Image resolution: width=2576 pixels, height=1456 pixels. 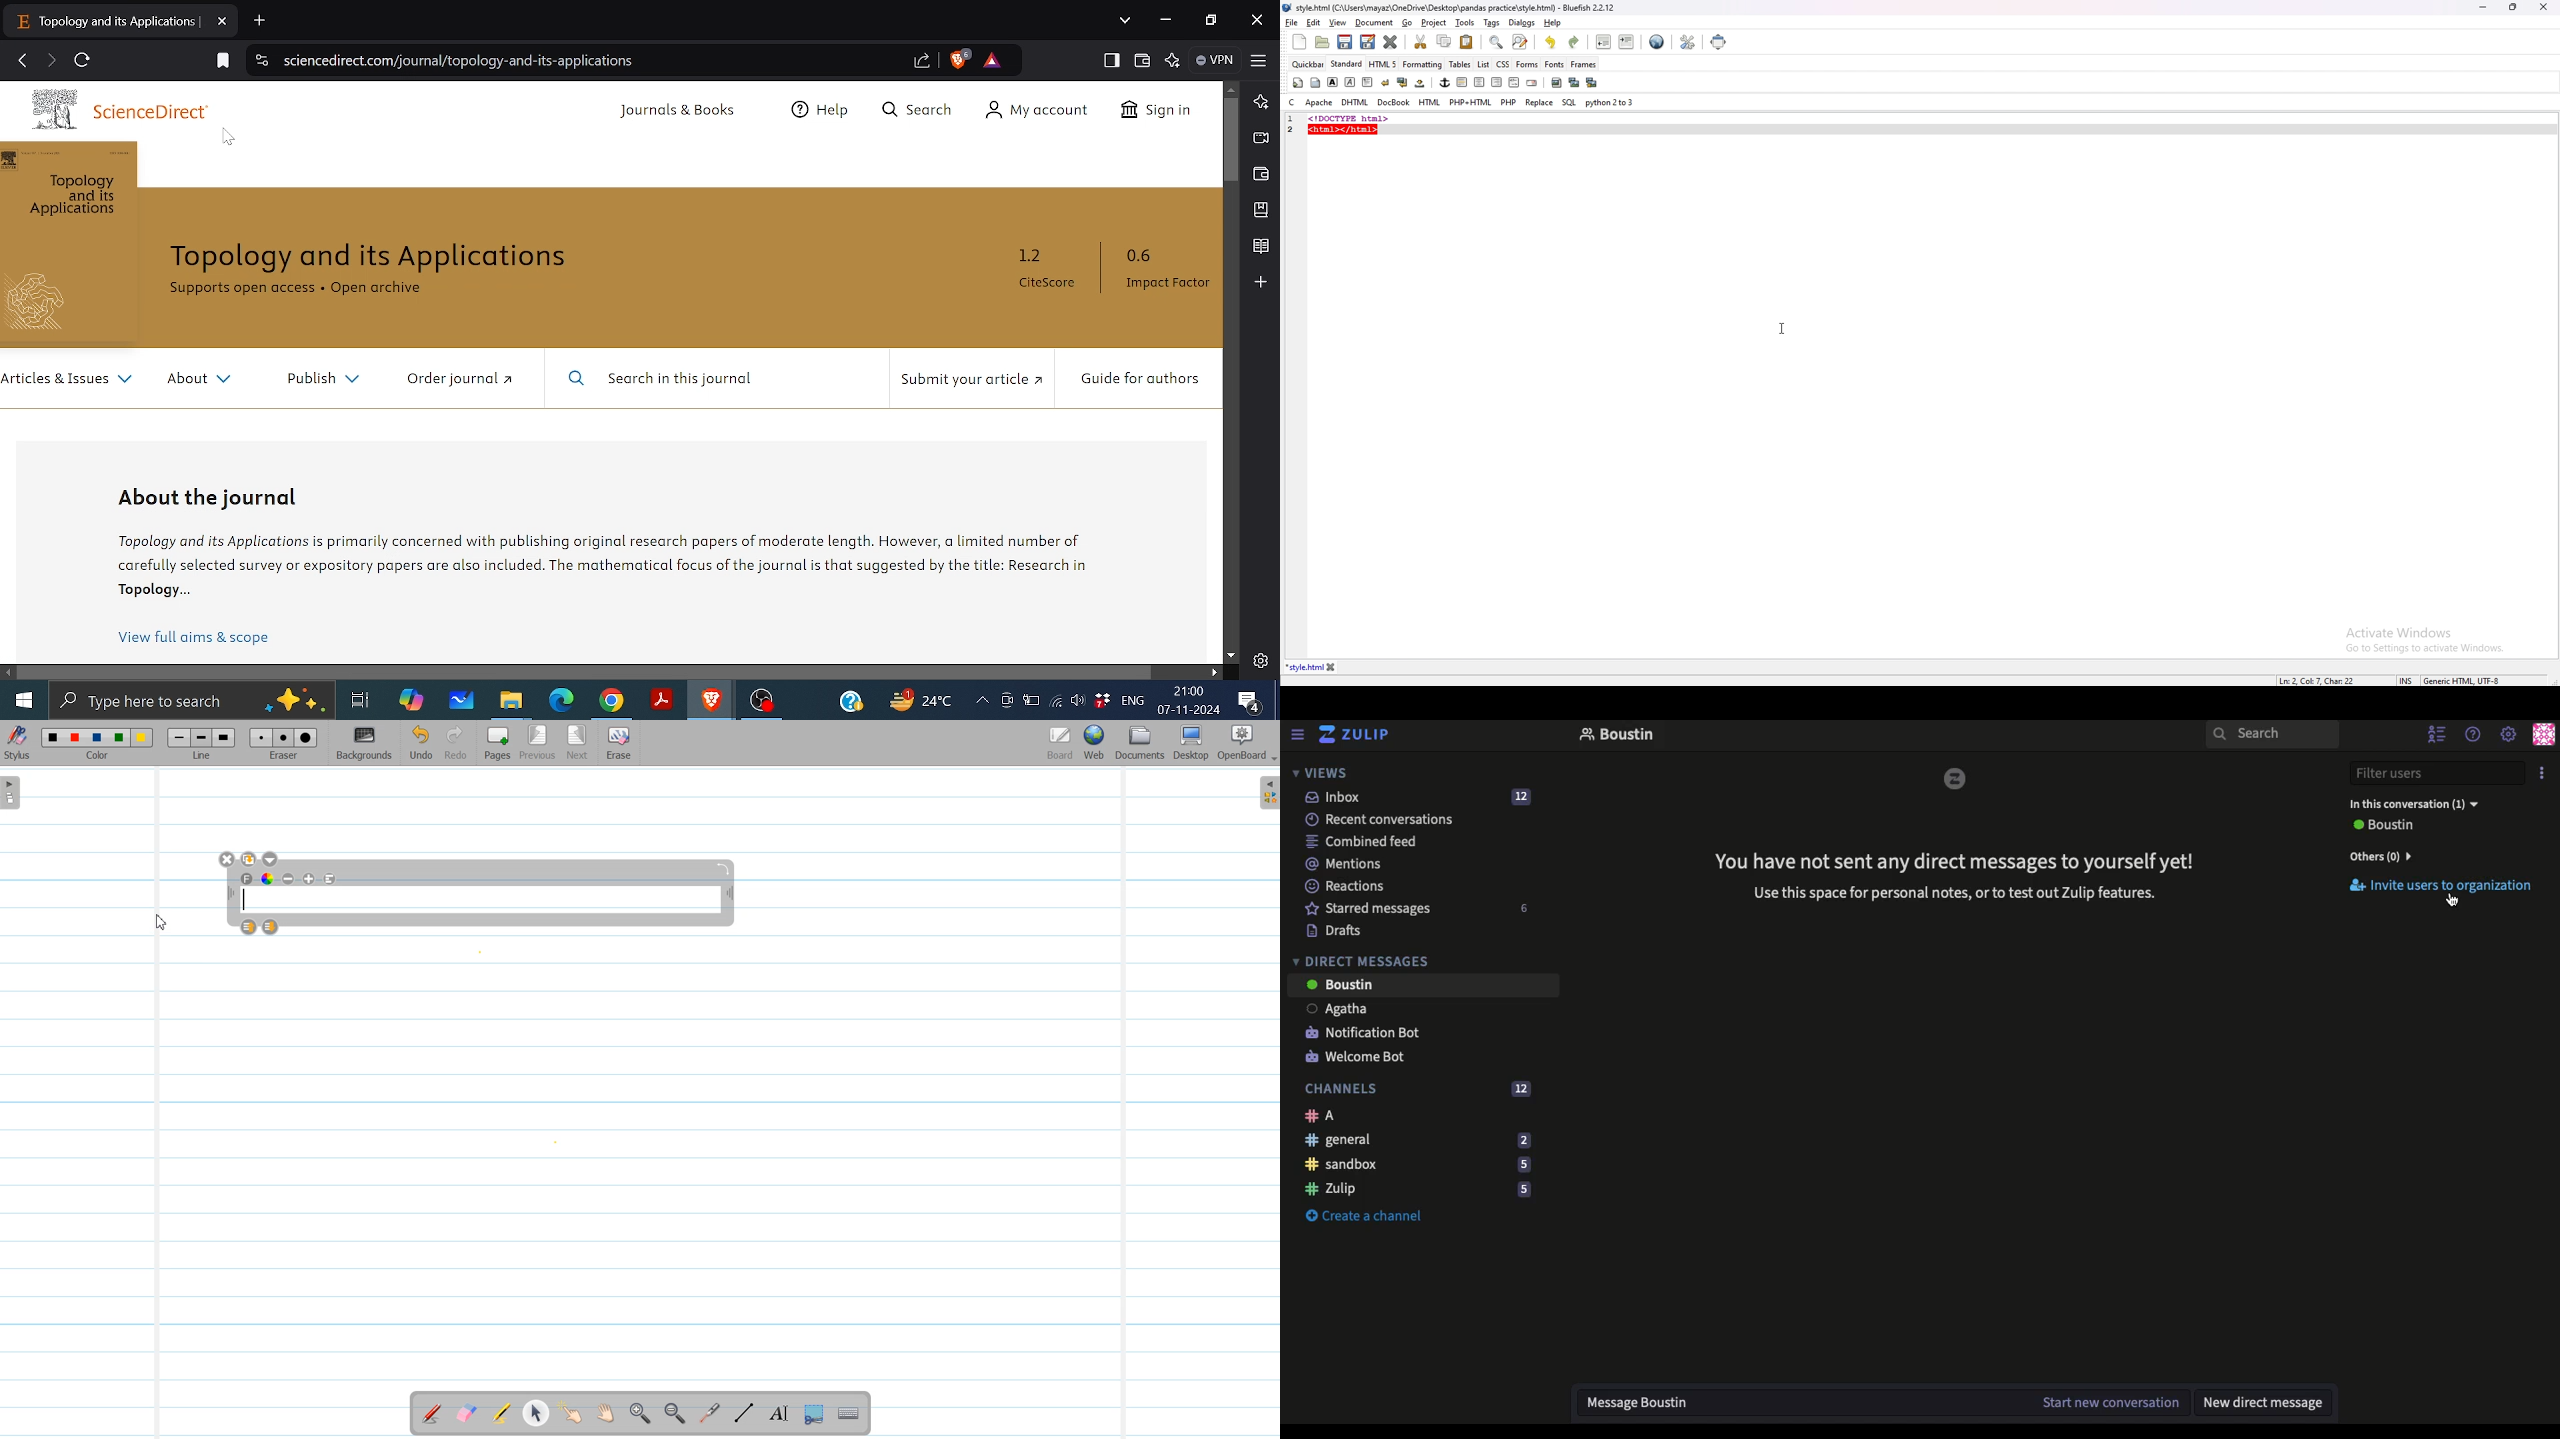 What do you see at coordinates (196, 380) in the screenshot?
I see `About ` at bounding box center [196, 380].